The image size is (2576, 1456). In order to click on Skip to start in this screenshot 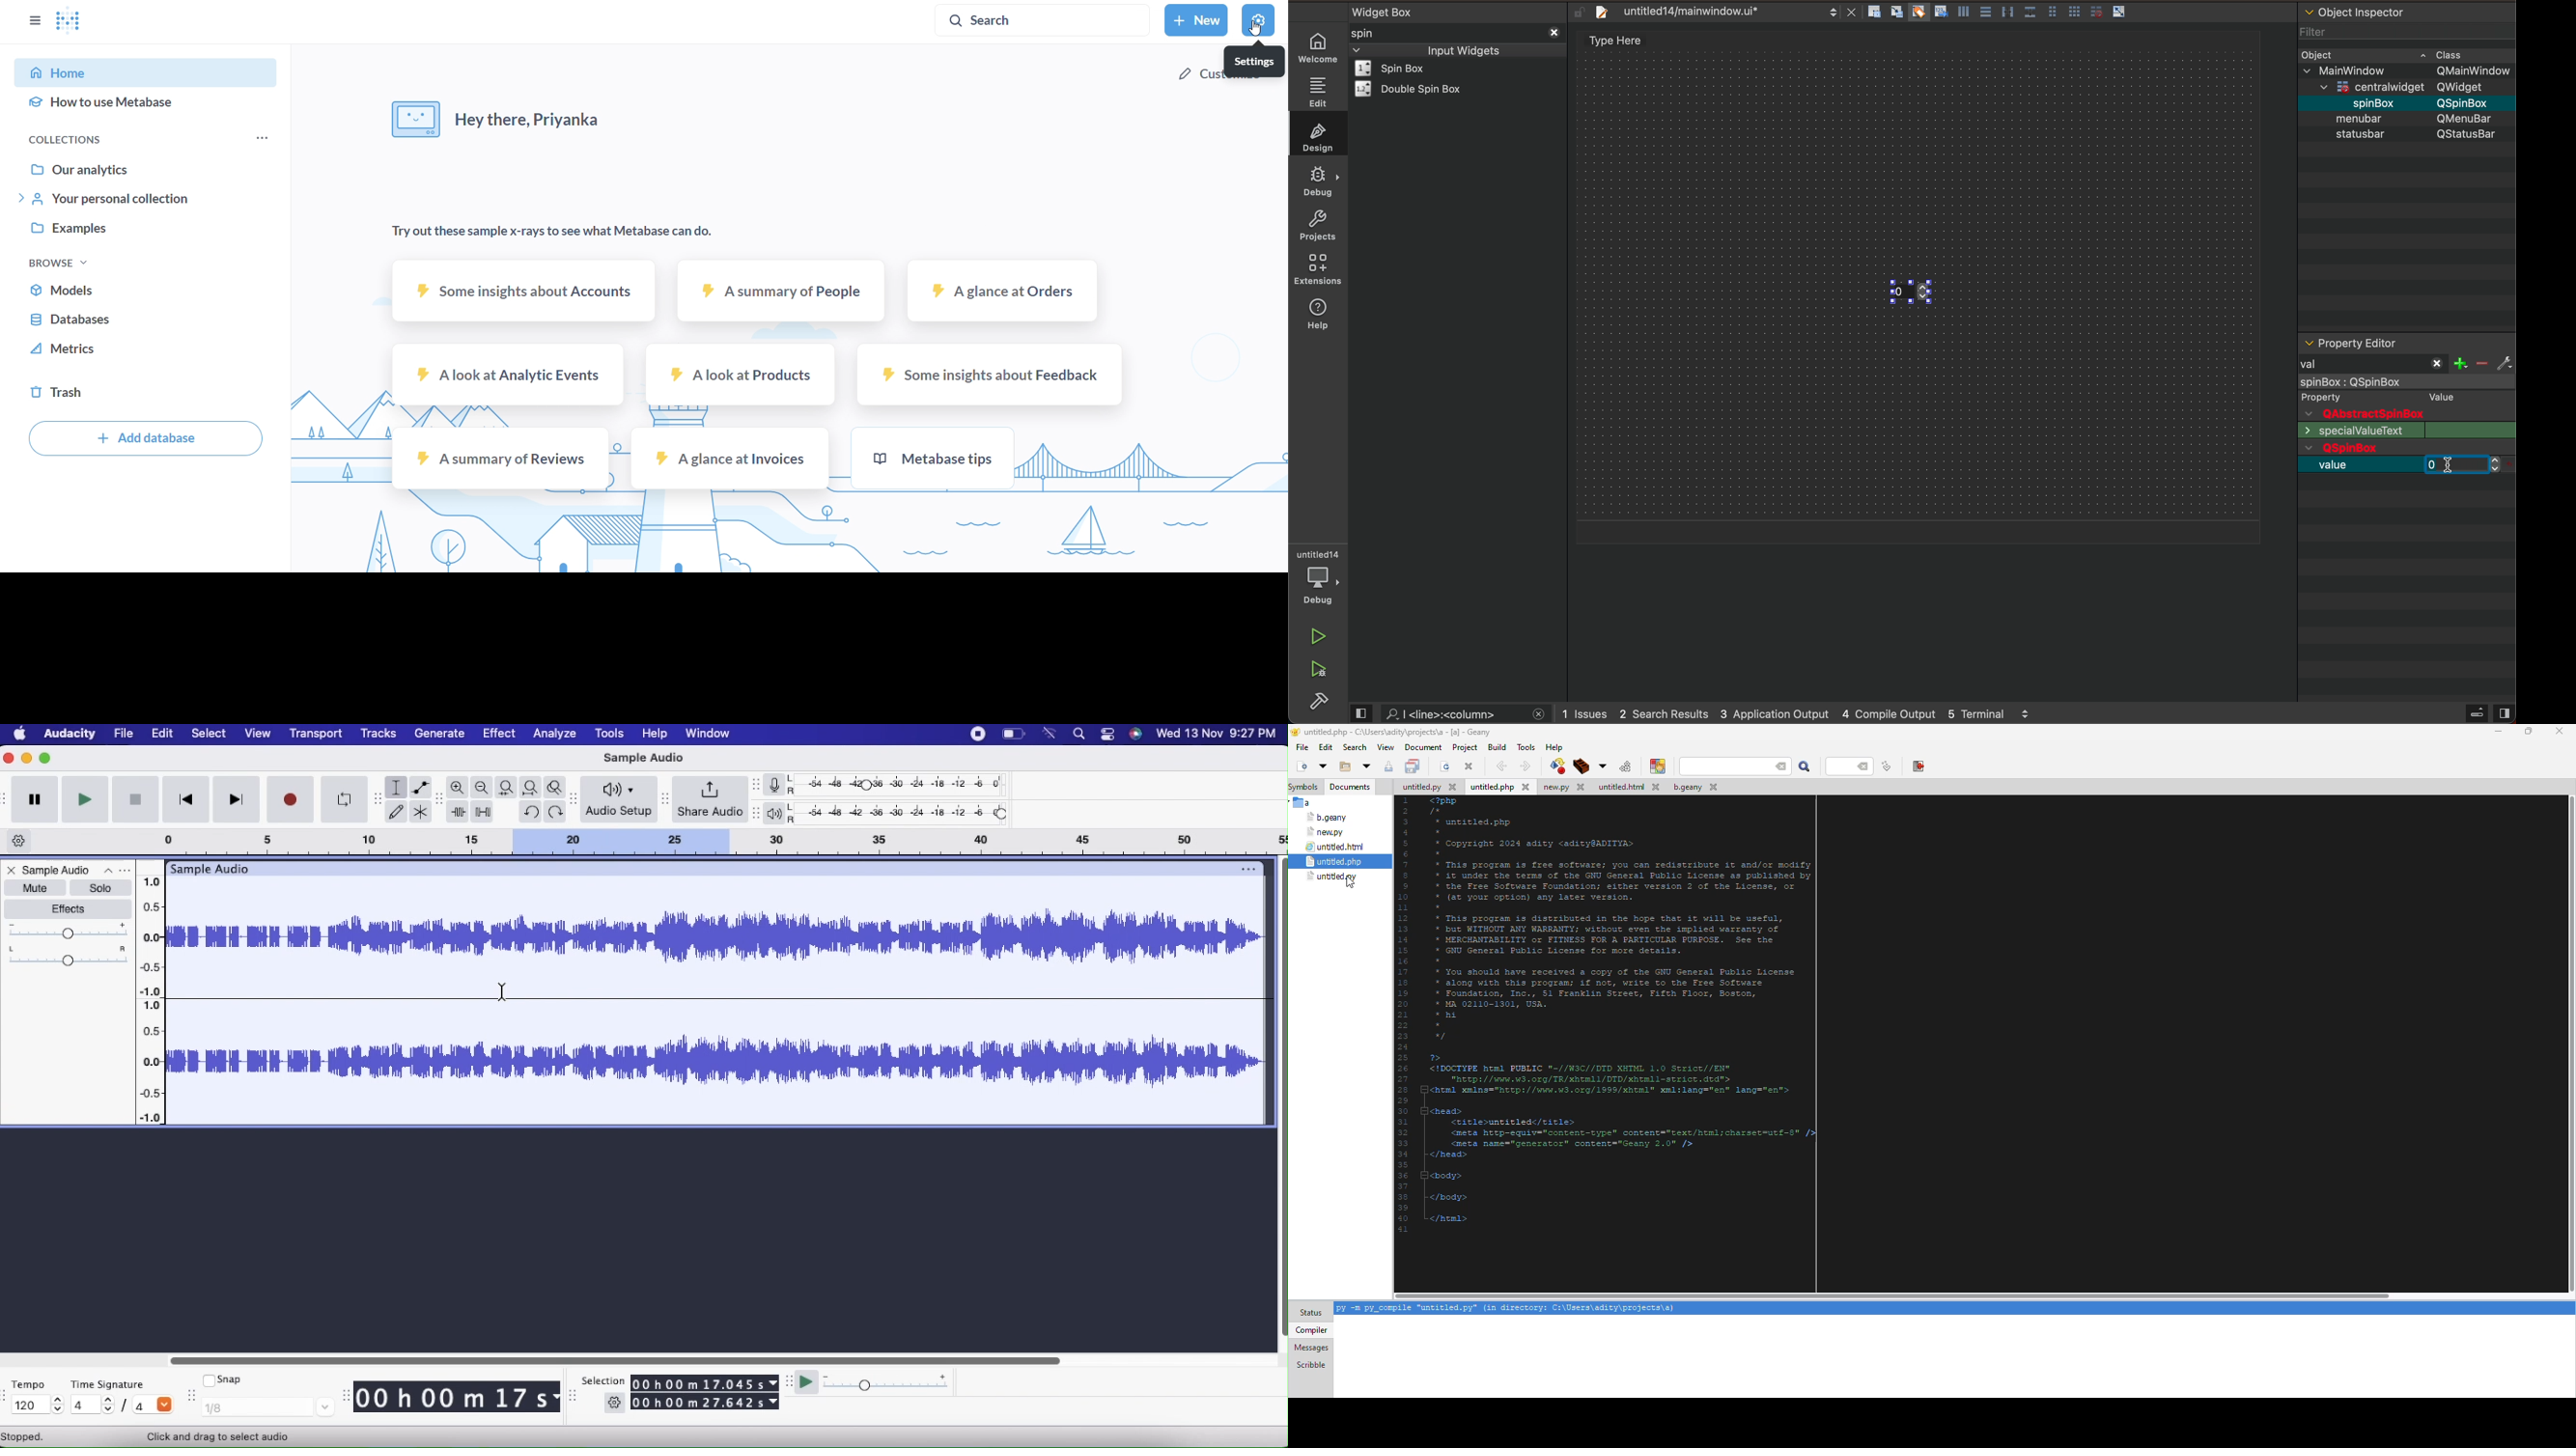, I will do `click(184, 801)`.